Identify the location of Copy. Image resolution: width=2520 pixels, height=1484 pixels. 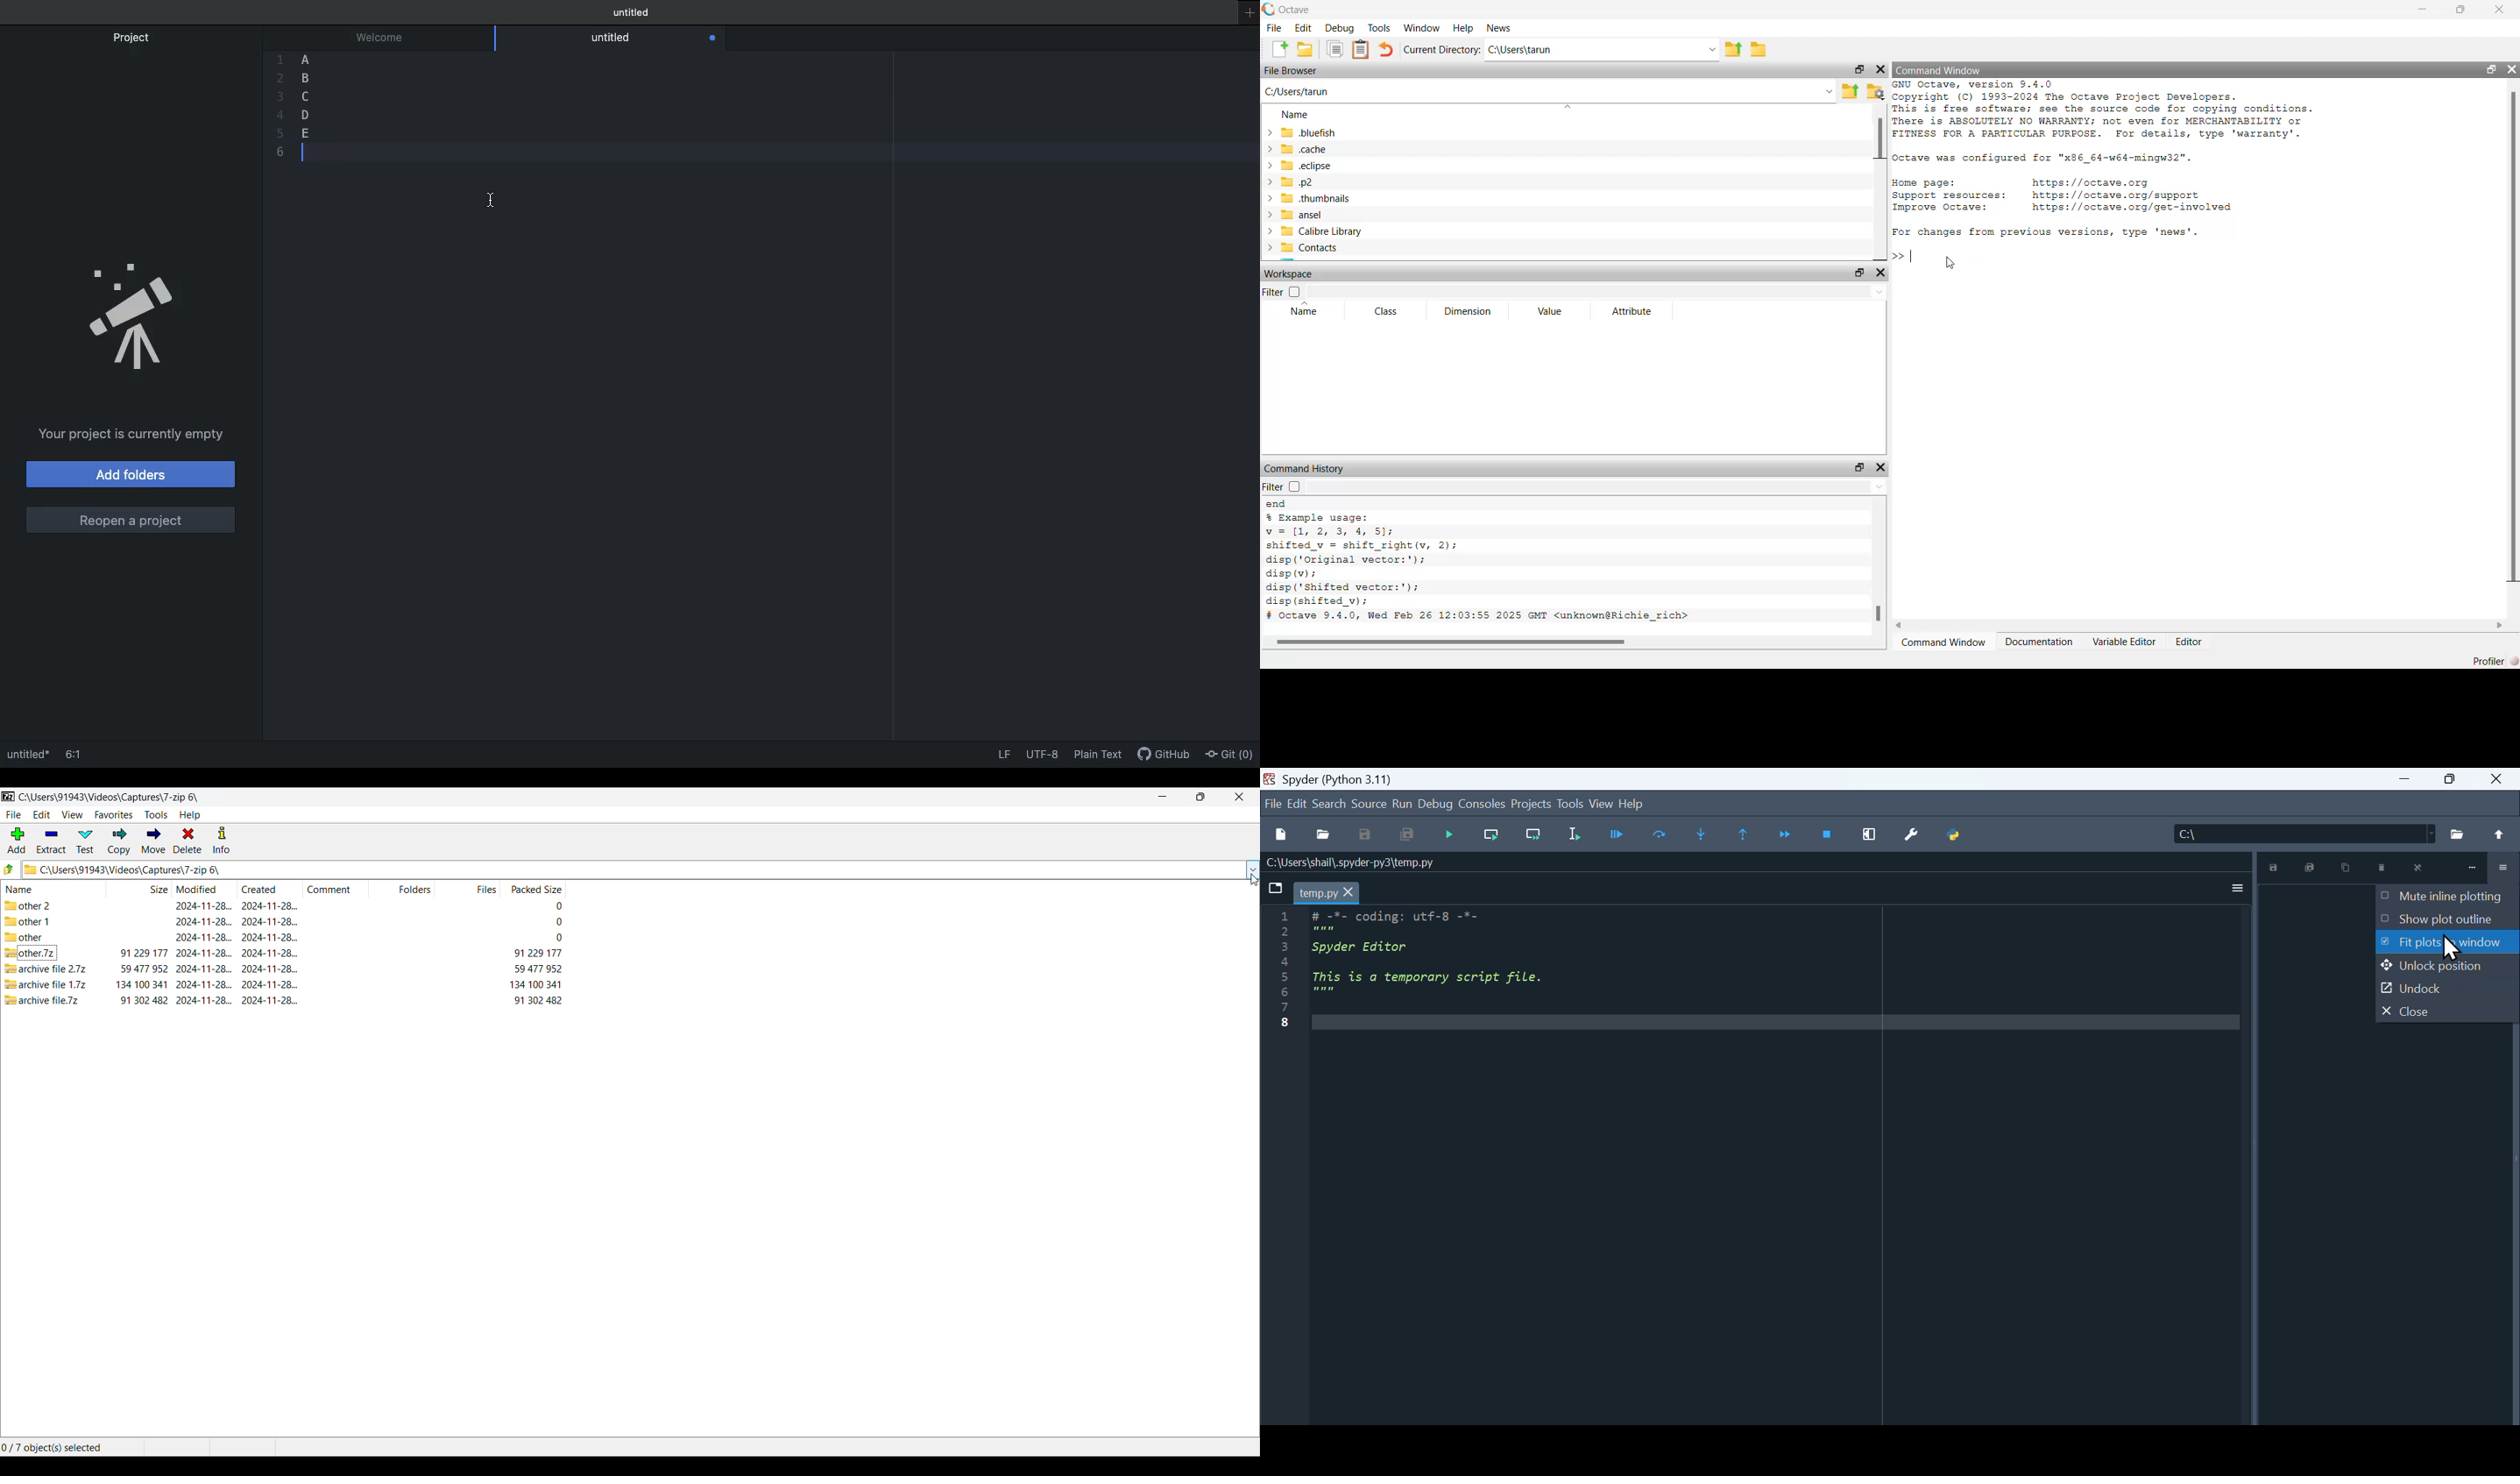
(119, 841).